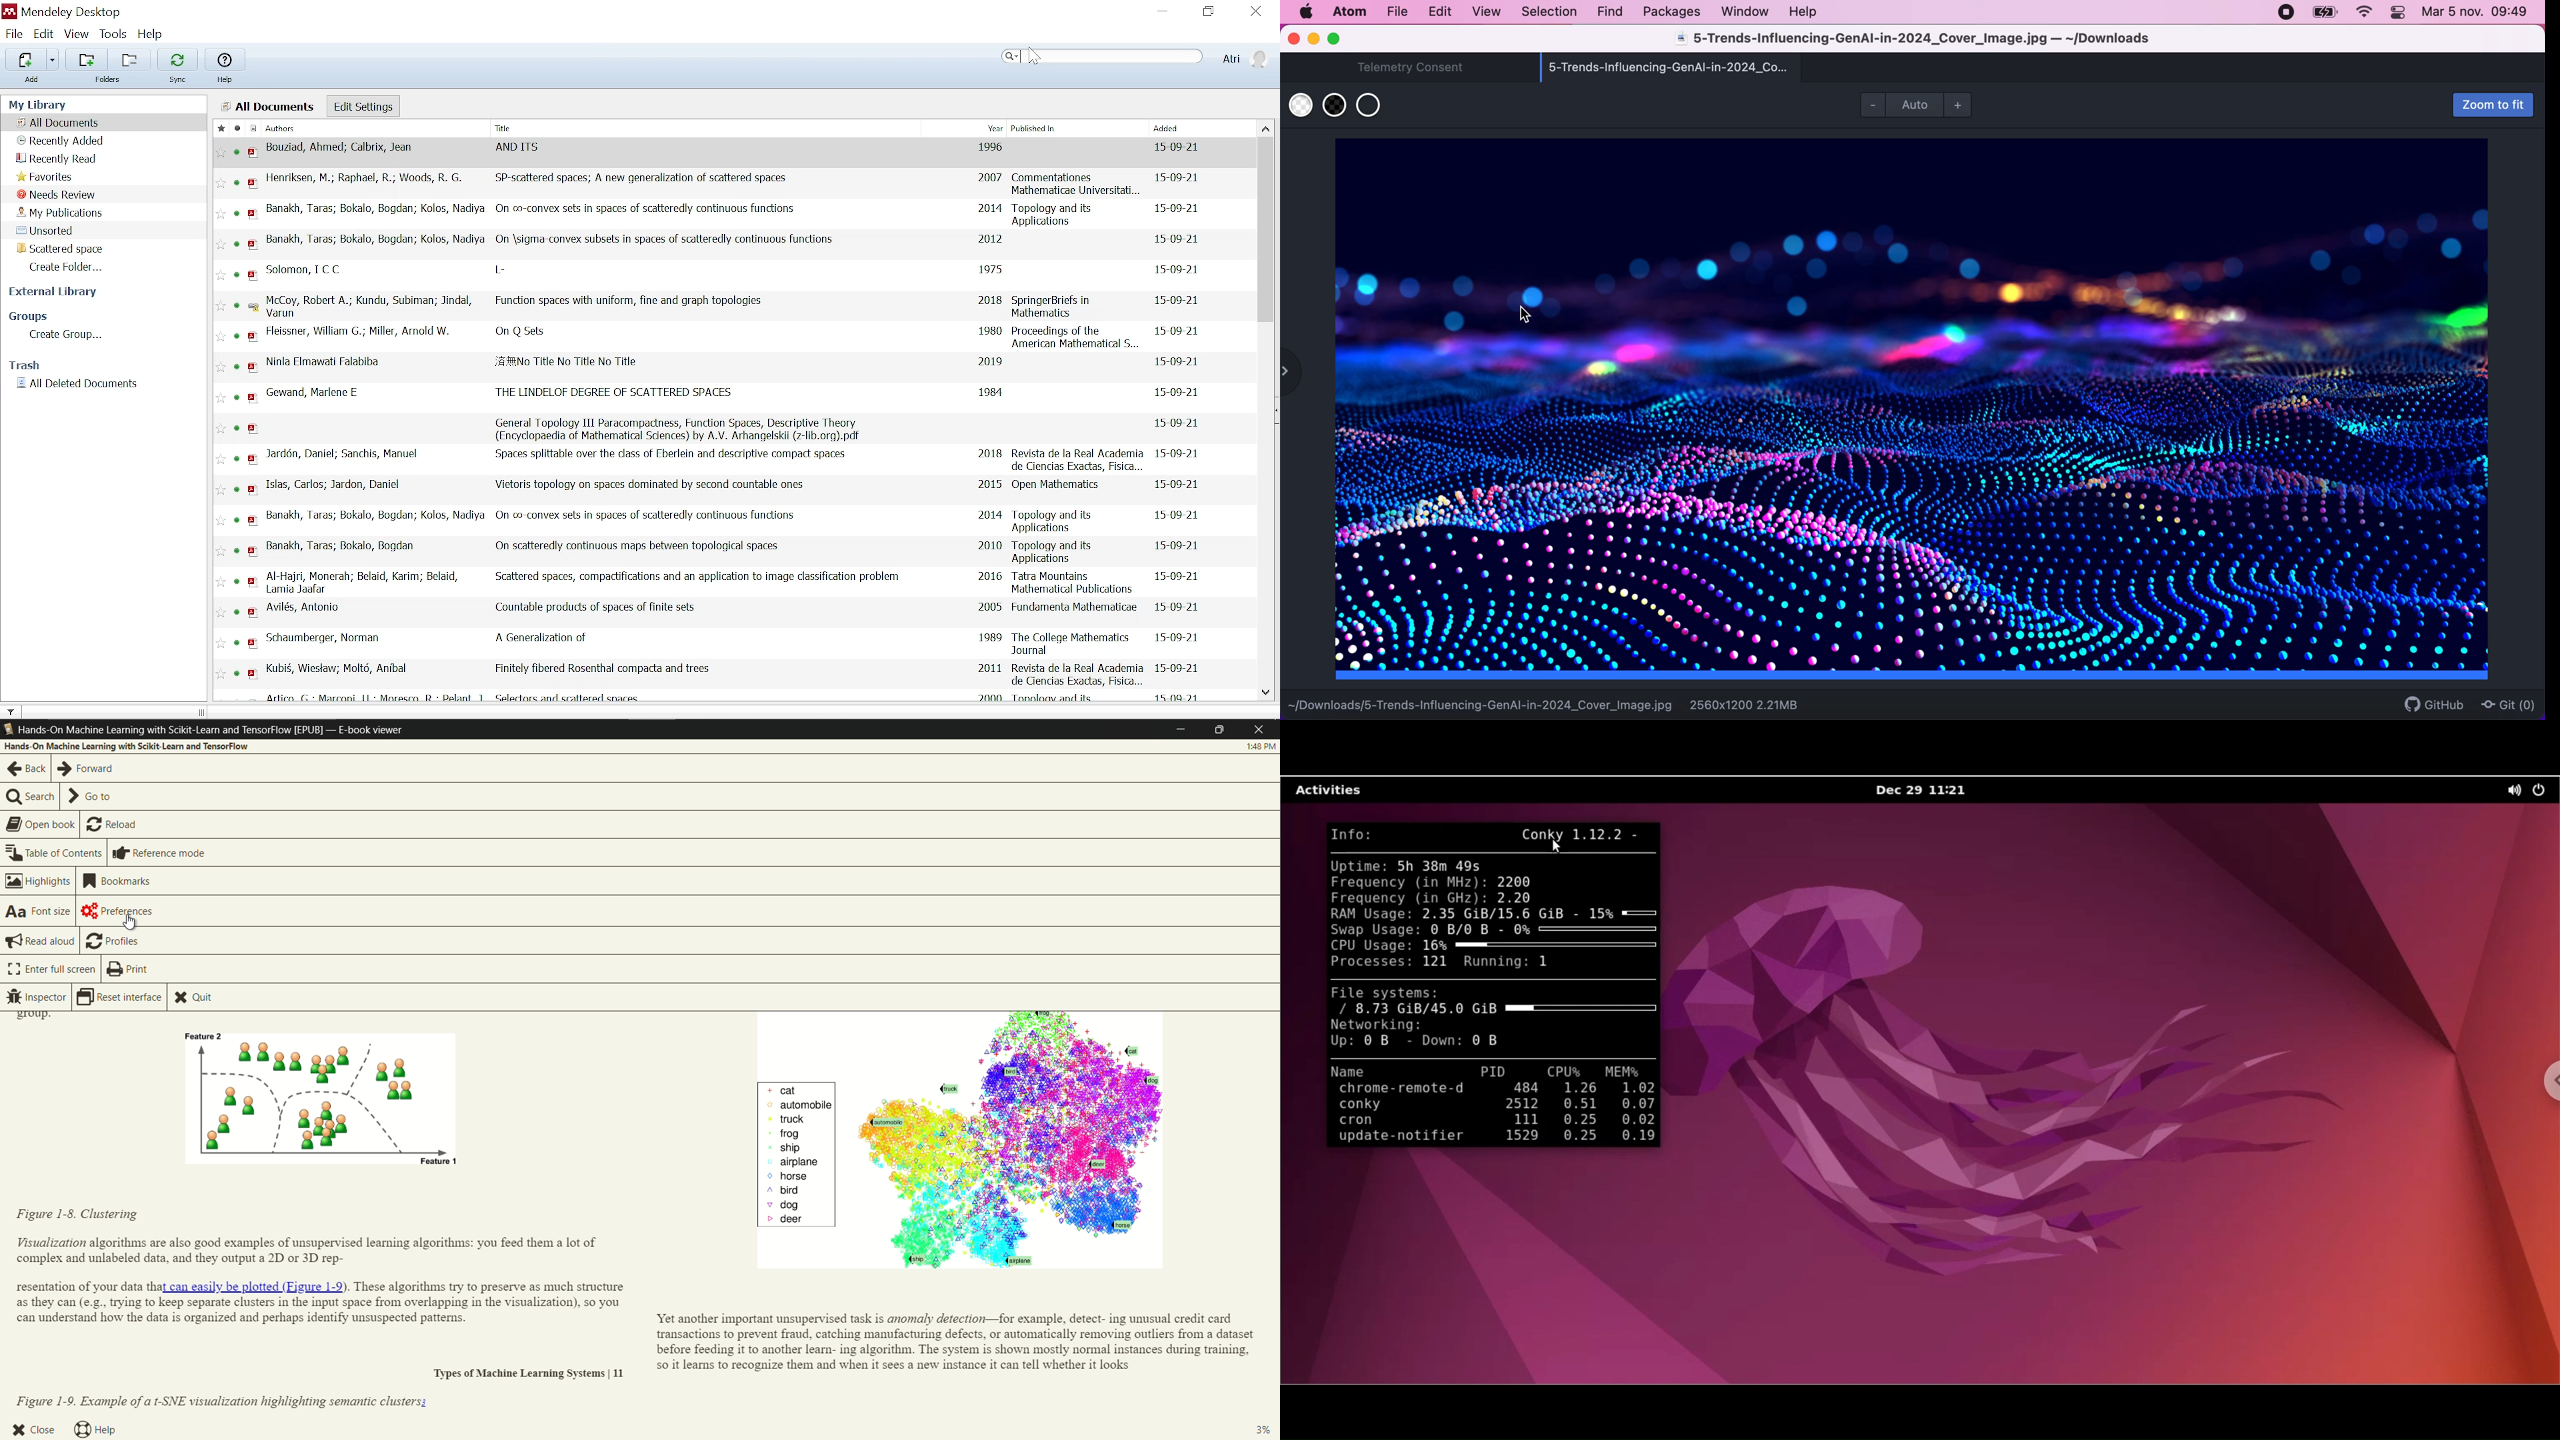 The height and width of the screenshot is (1456, 2576). What do you see at coordinates (60, 231) in the screenshot?
I see `Unsorted` at bounding box center [60, 231].